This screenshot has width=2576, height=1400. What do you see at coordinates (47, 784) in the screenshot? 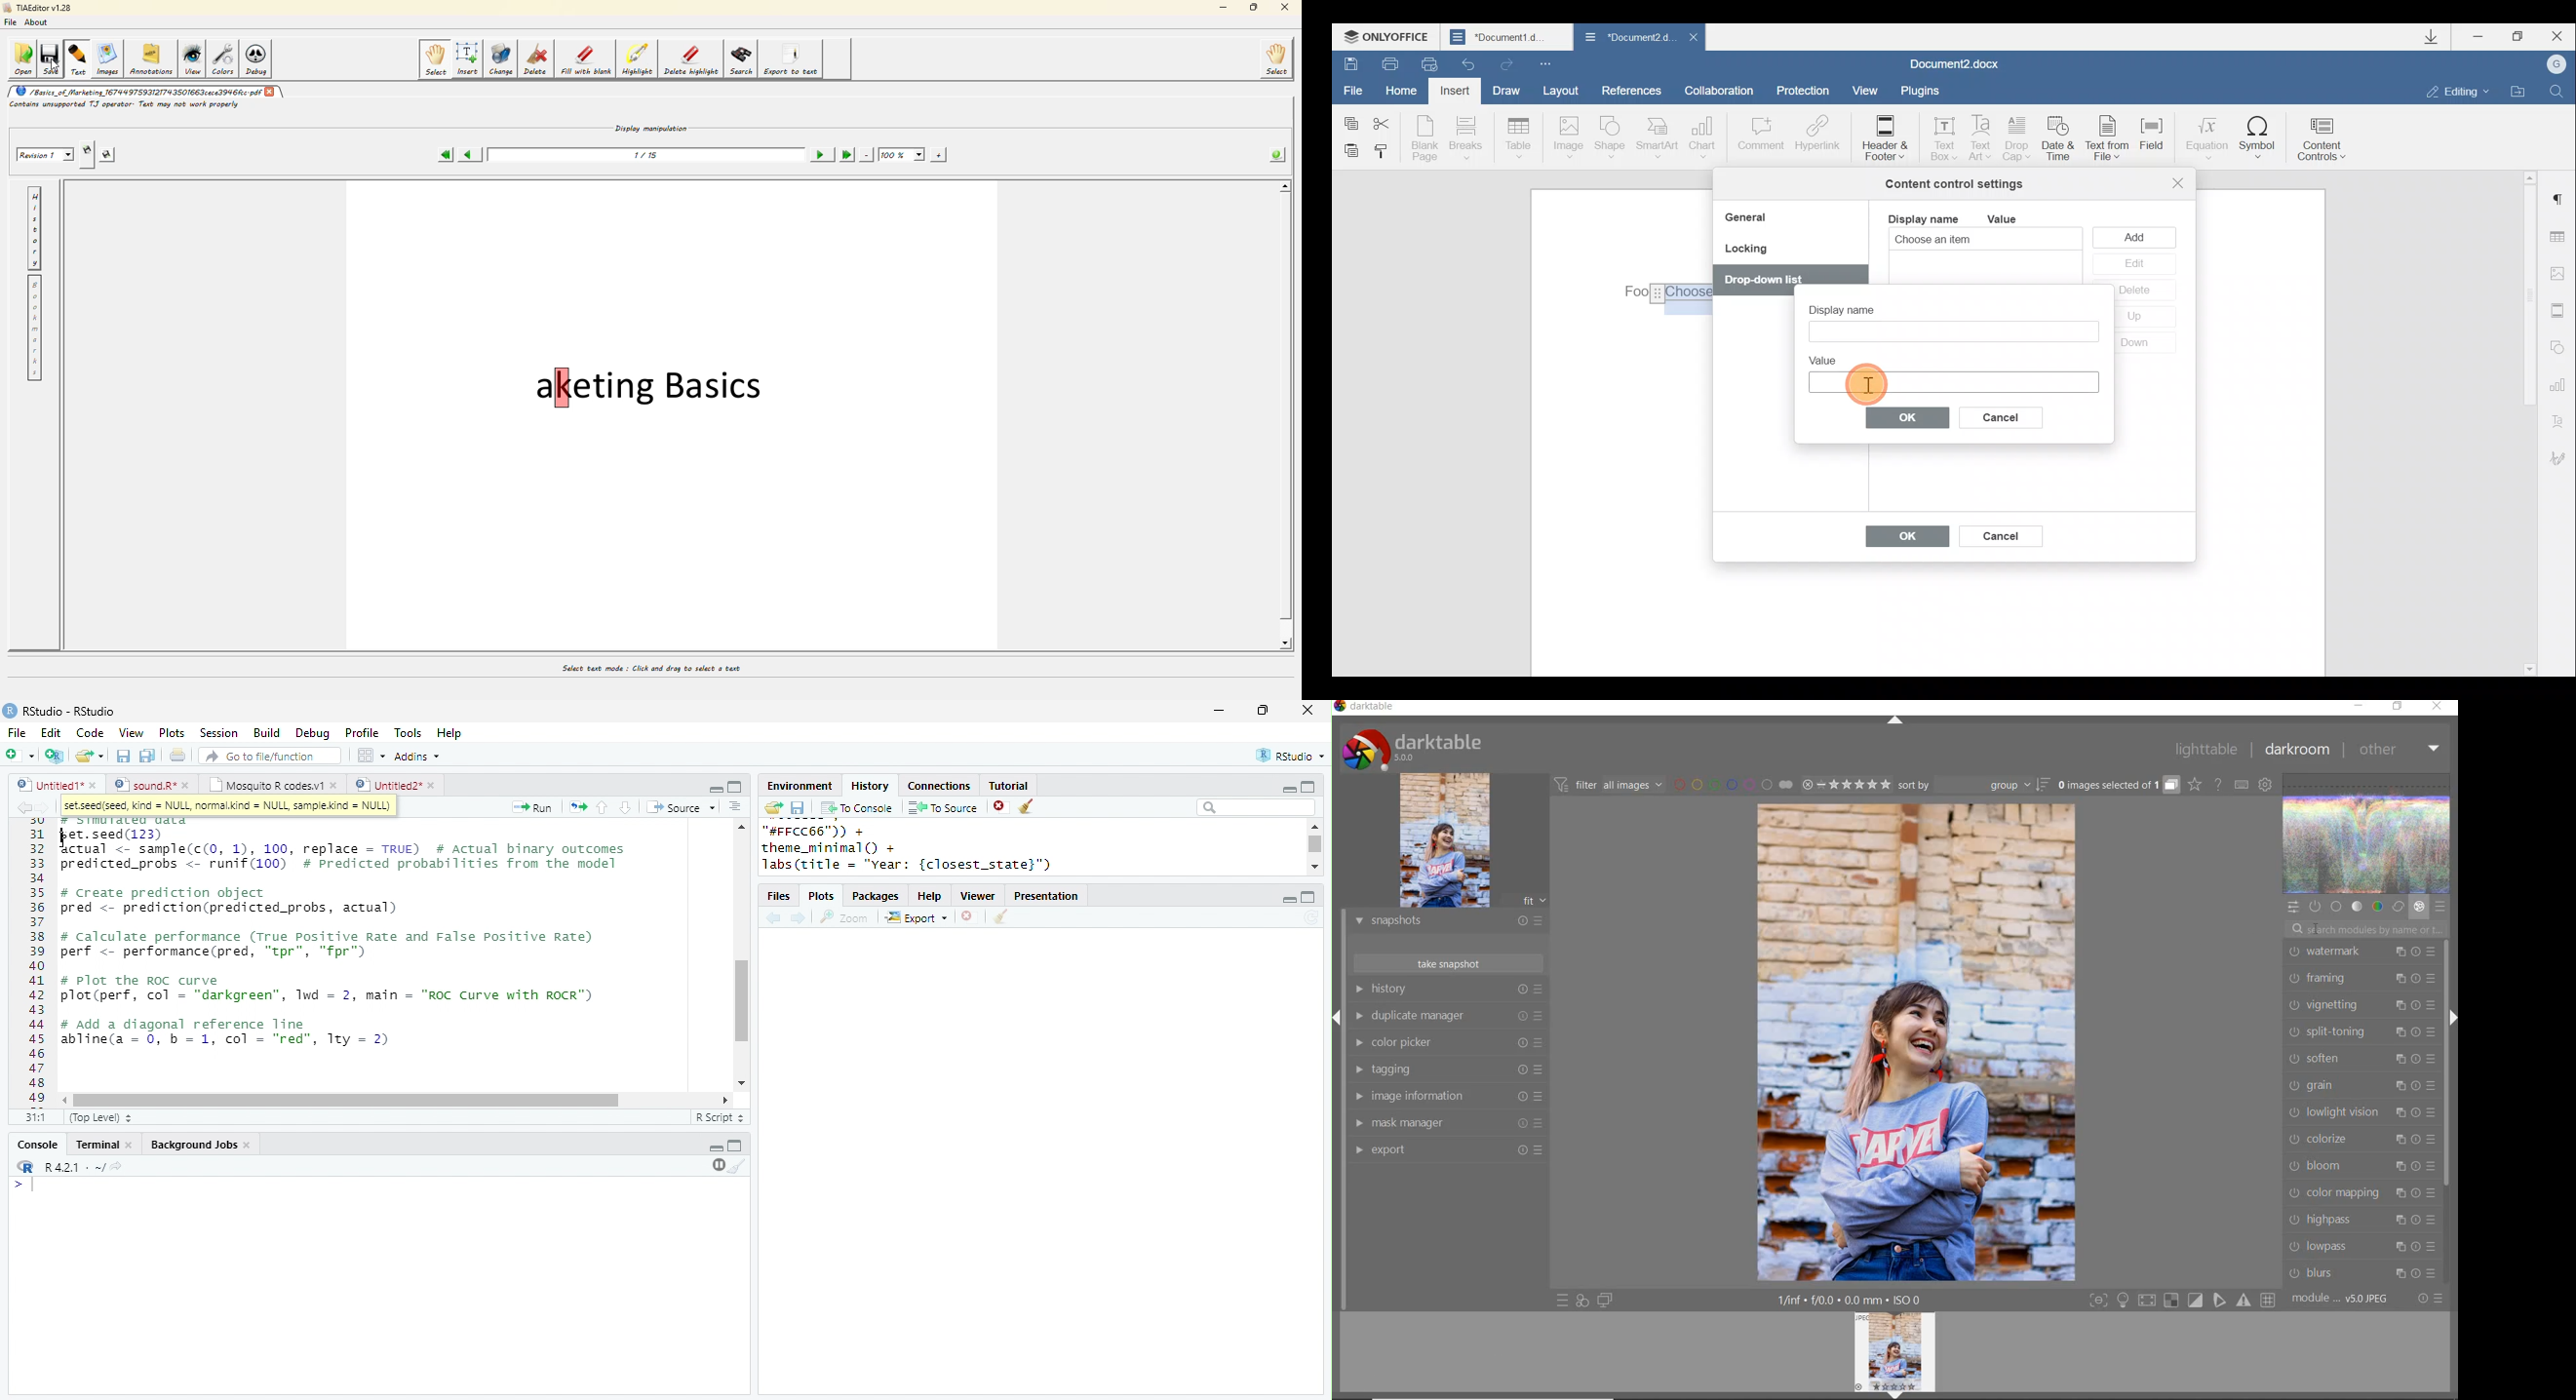
I see `Untitled 1` at bounding box center [47, 784].